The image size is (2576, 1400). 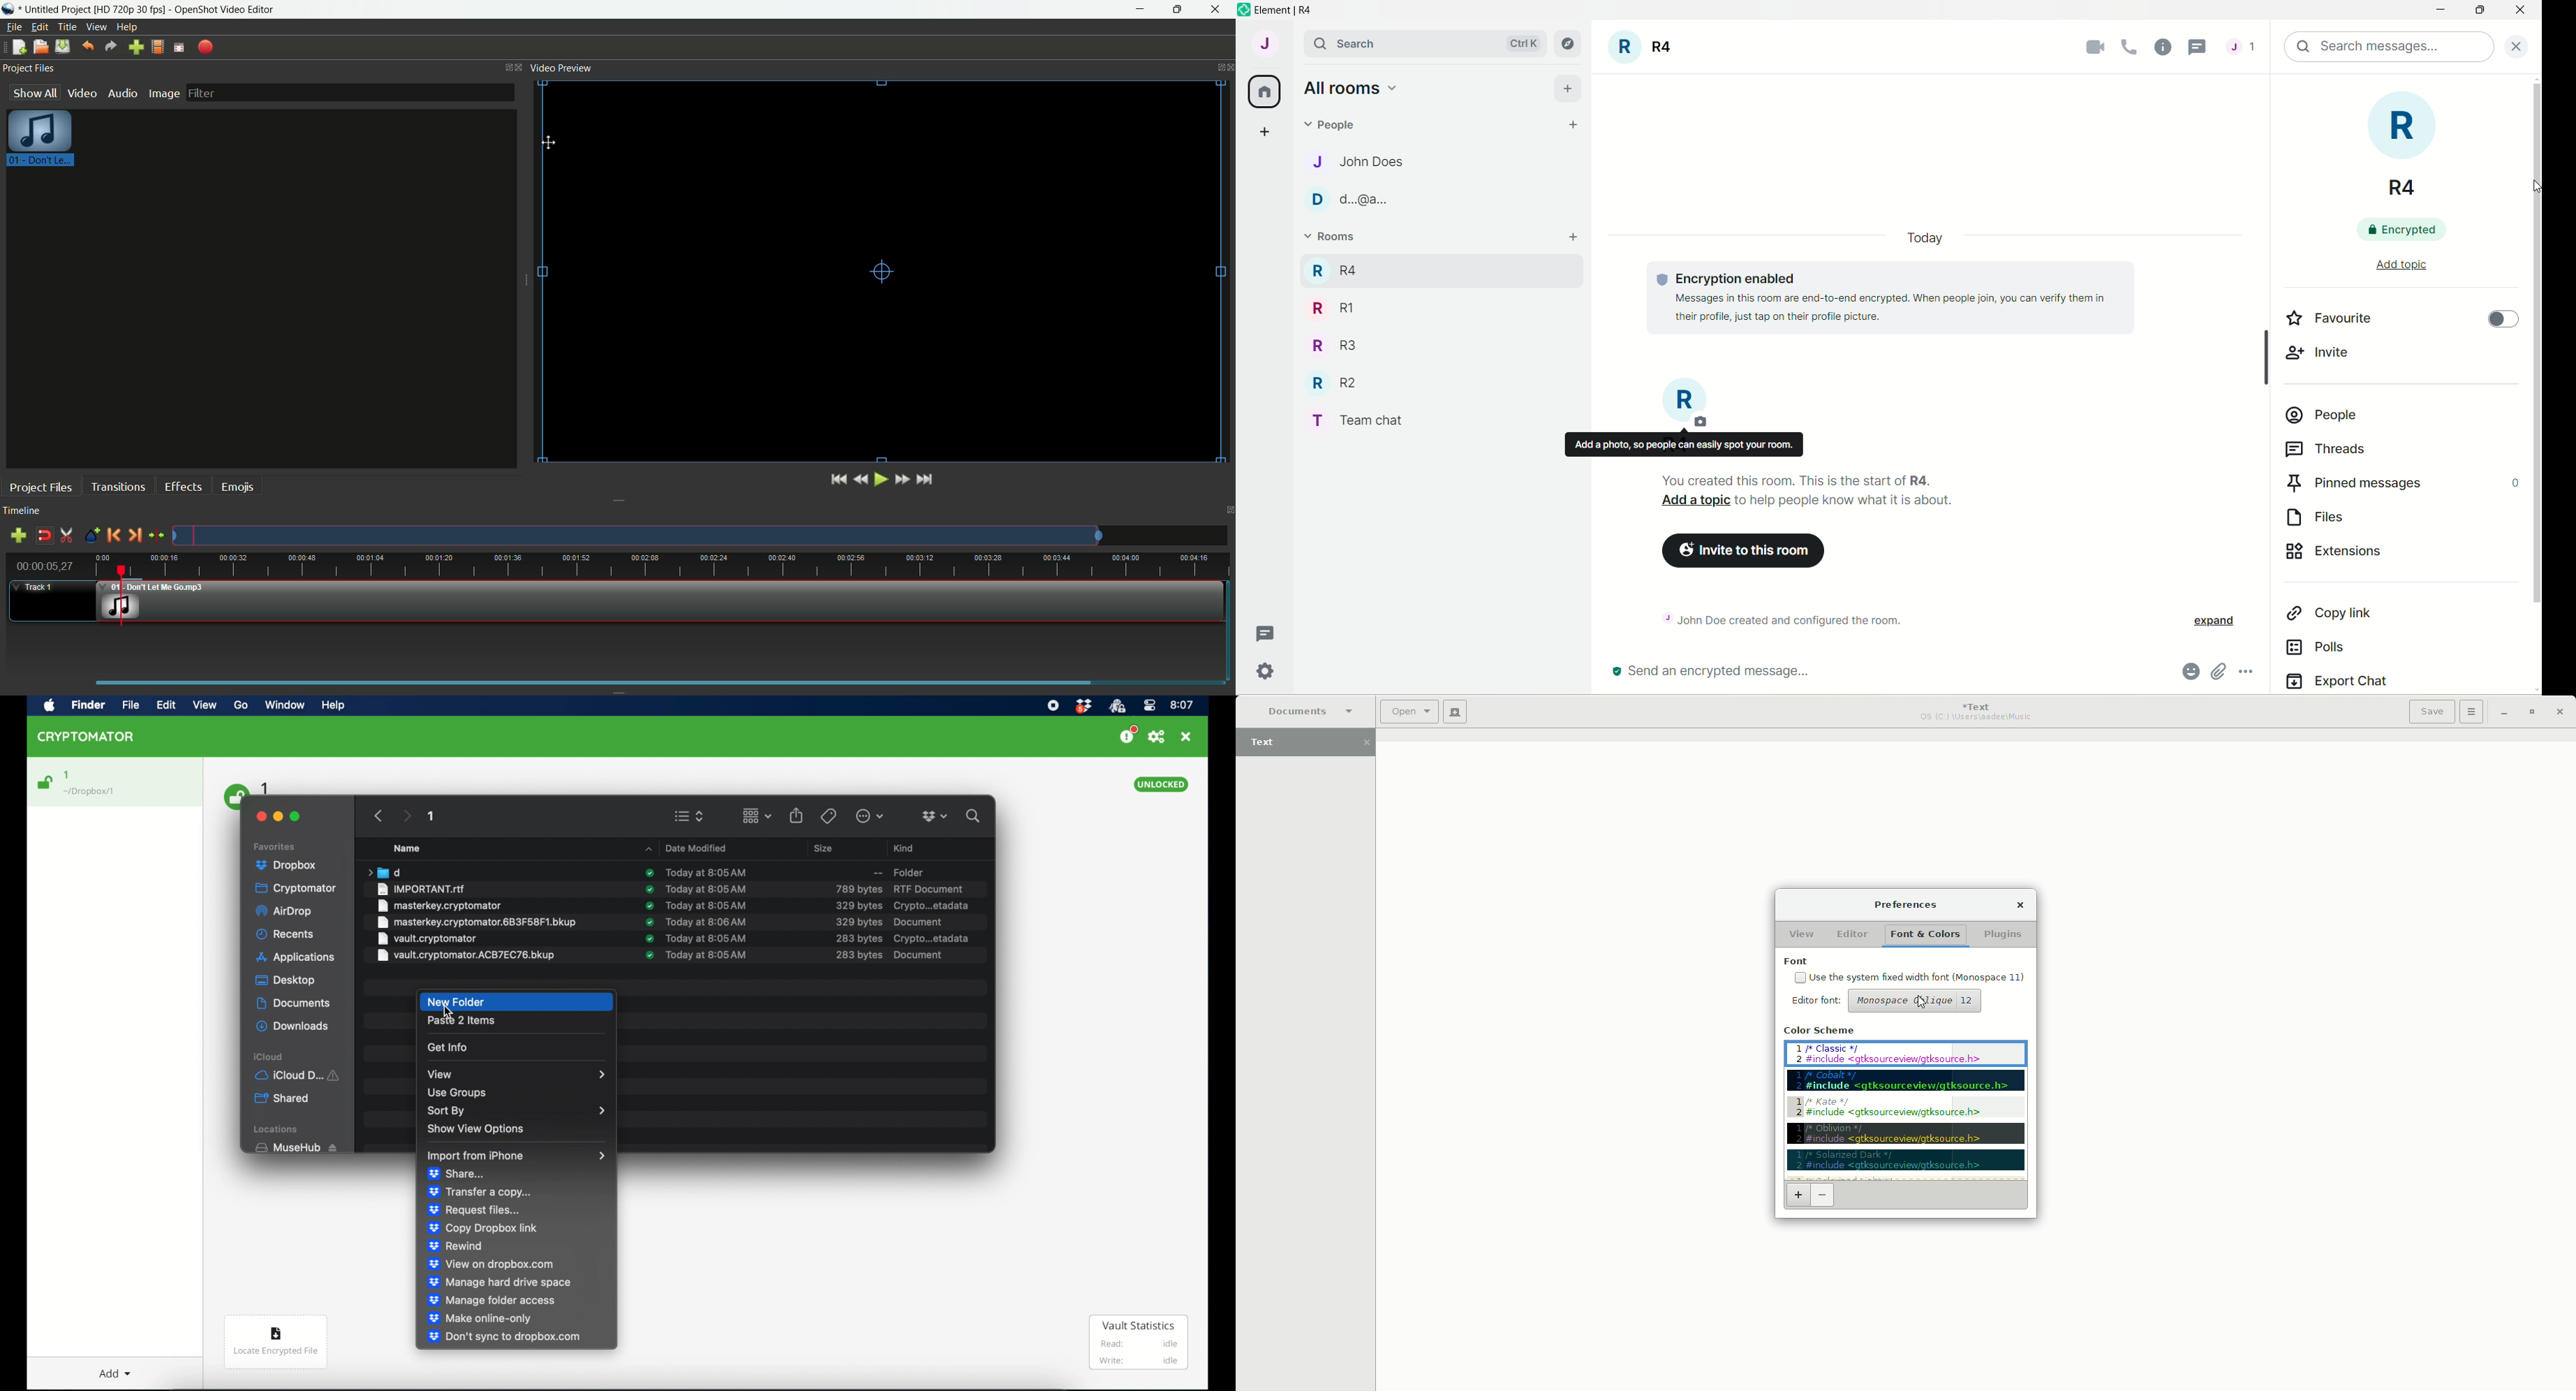 What do you see at coordinates (41, 141) in the screenshot?
I see `project file` at bounding box center [41, 141].